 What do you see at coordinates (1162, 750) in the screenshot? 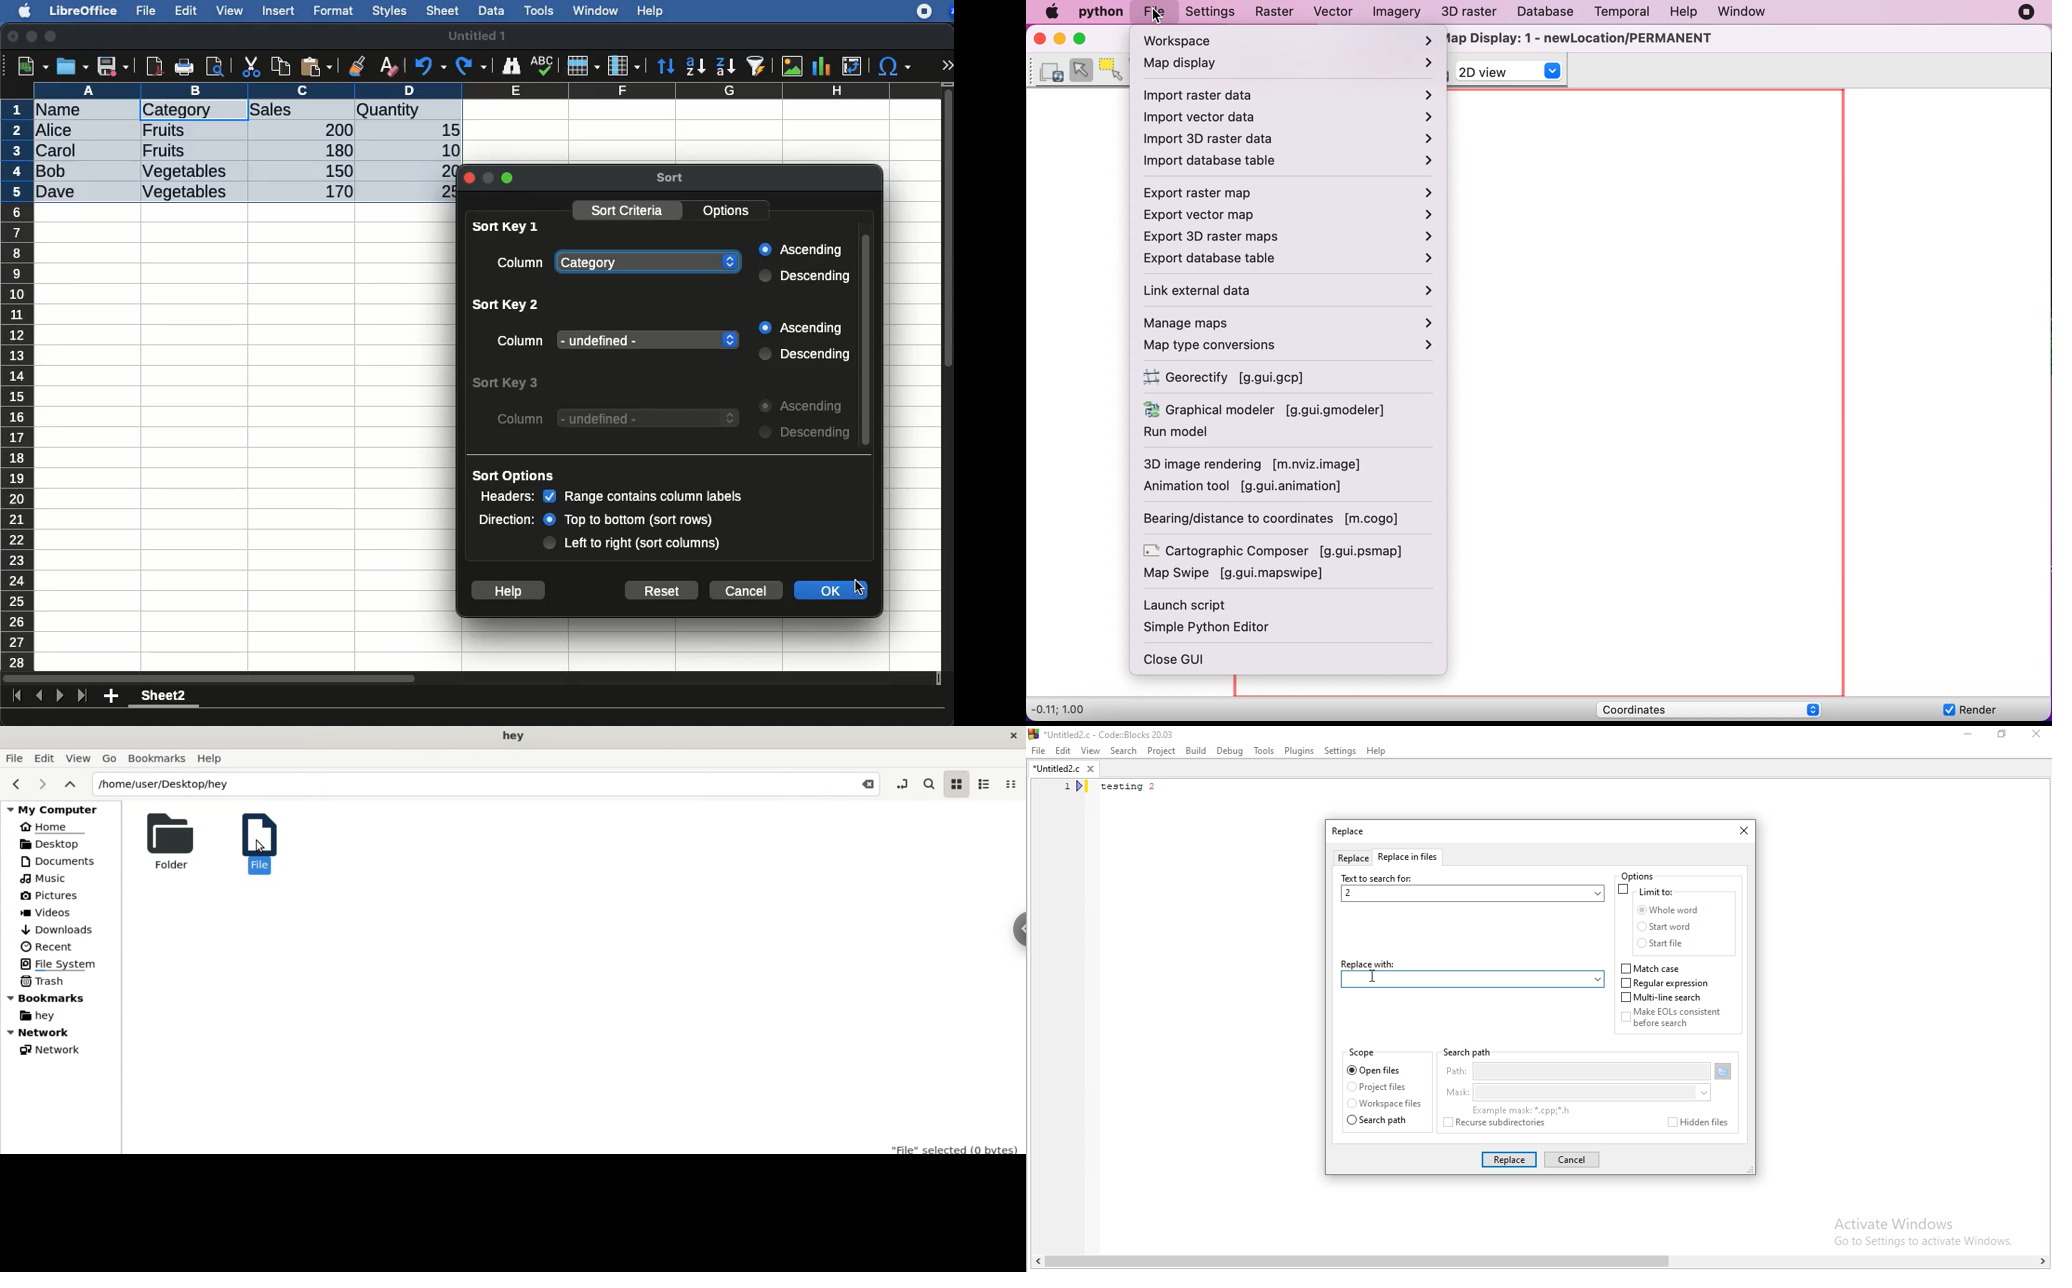
I see `Project ` at bounding box center [1162, 750].